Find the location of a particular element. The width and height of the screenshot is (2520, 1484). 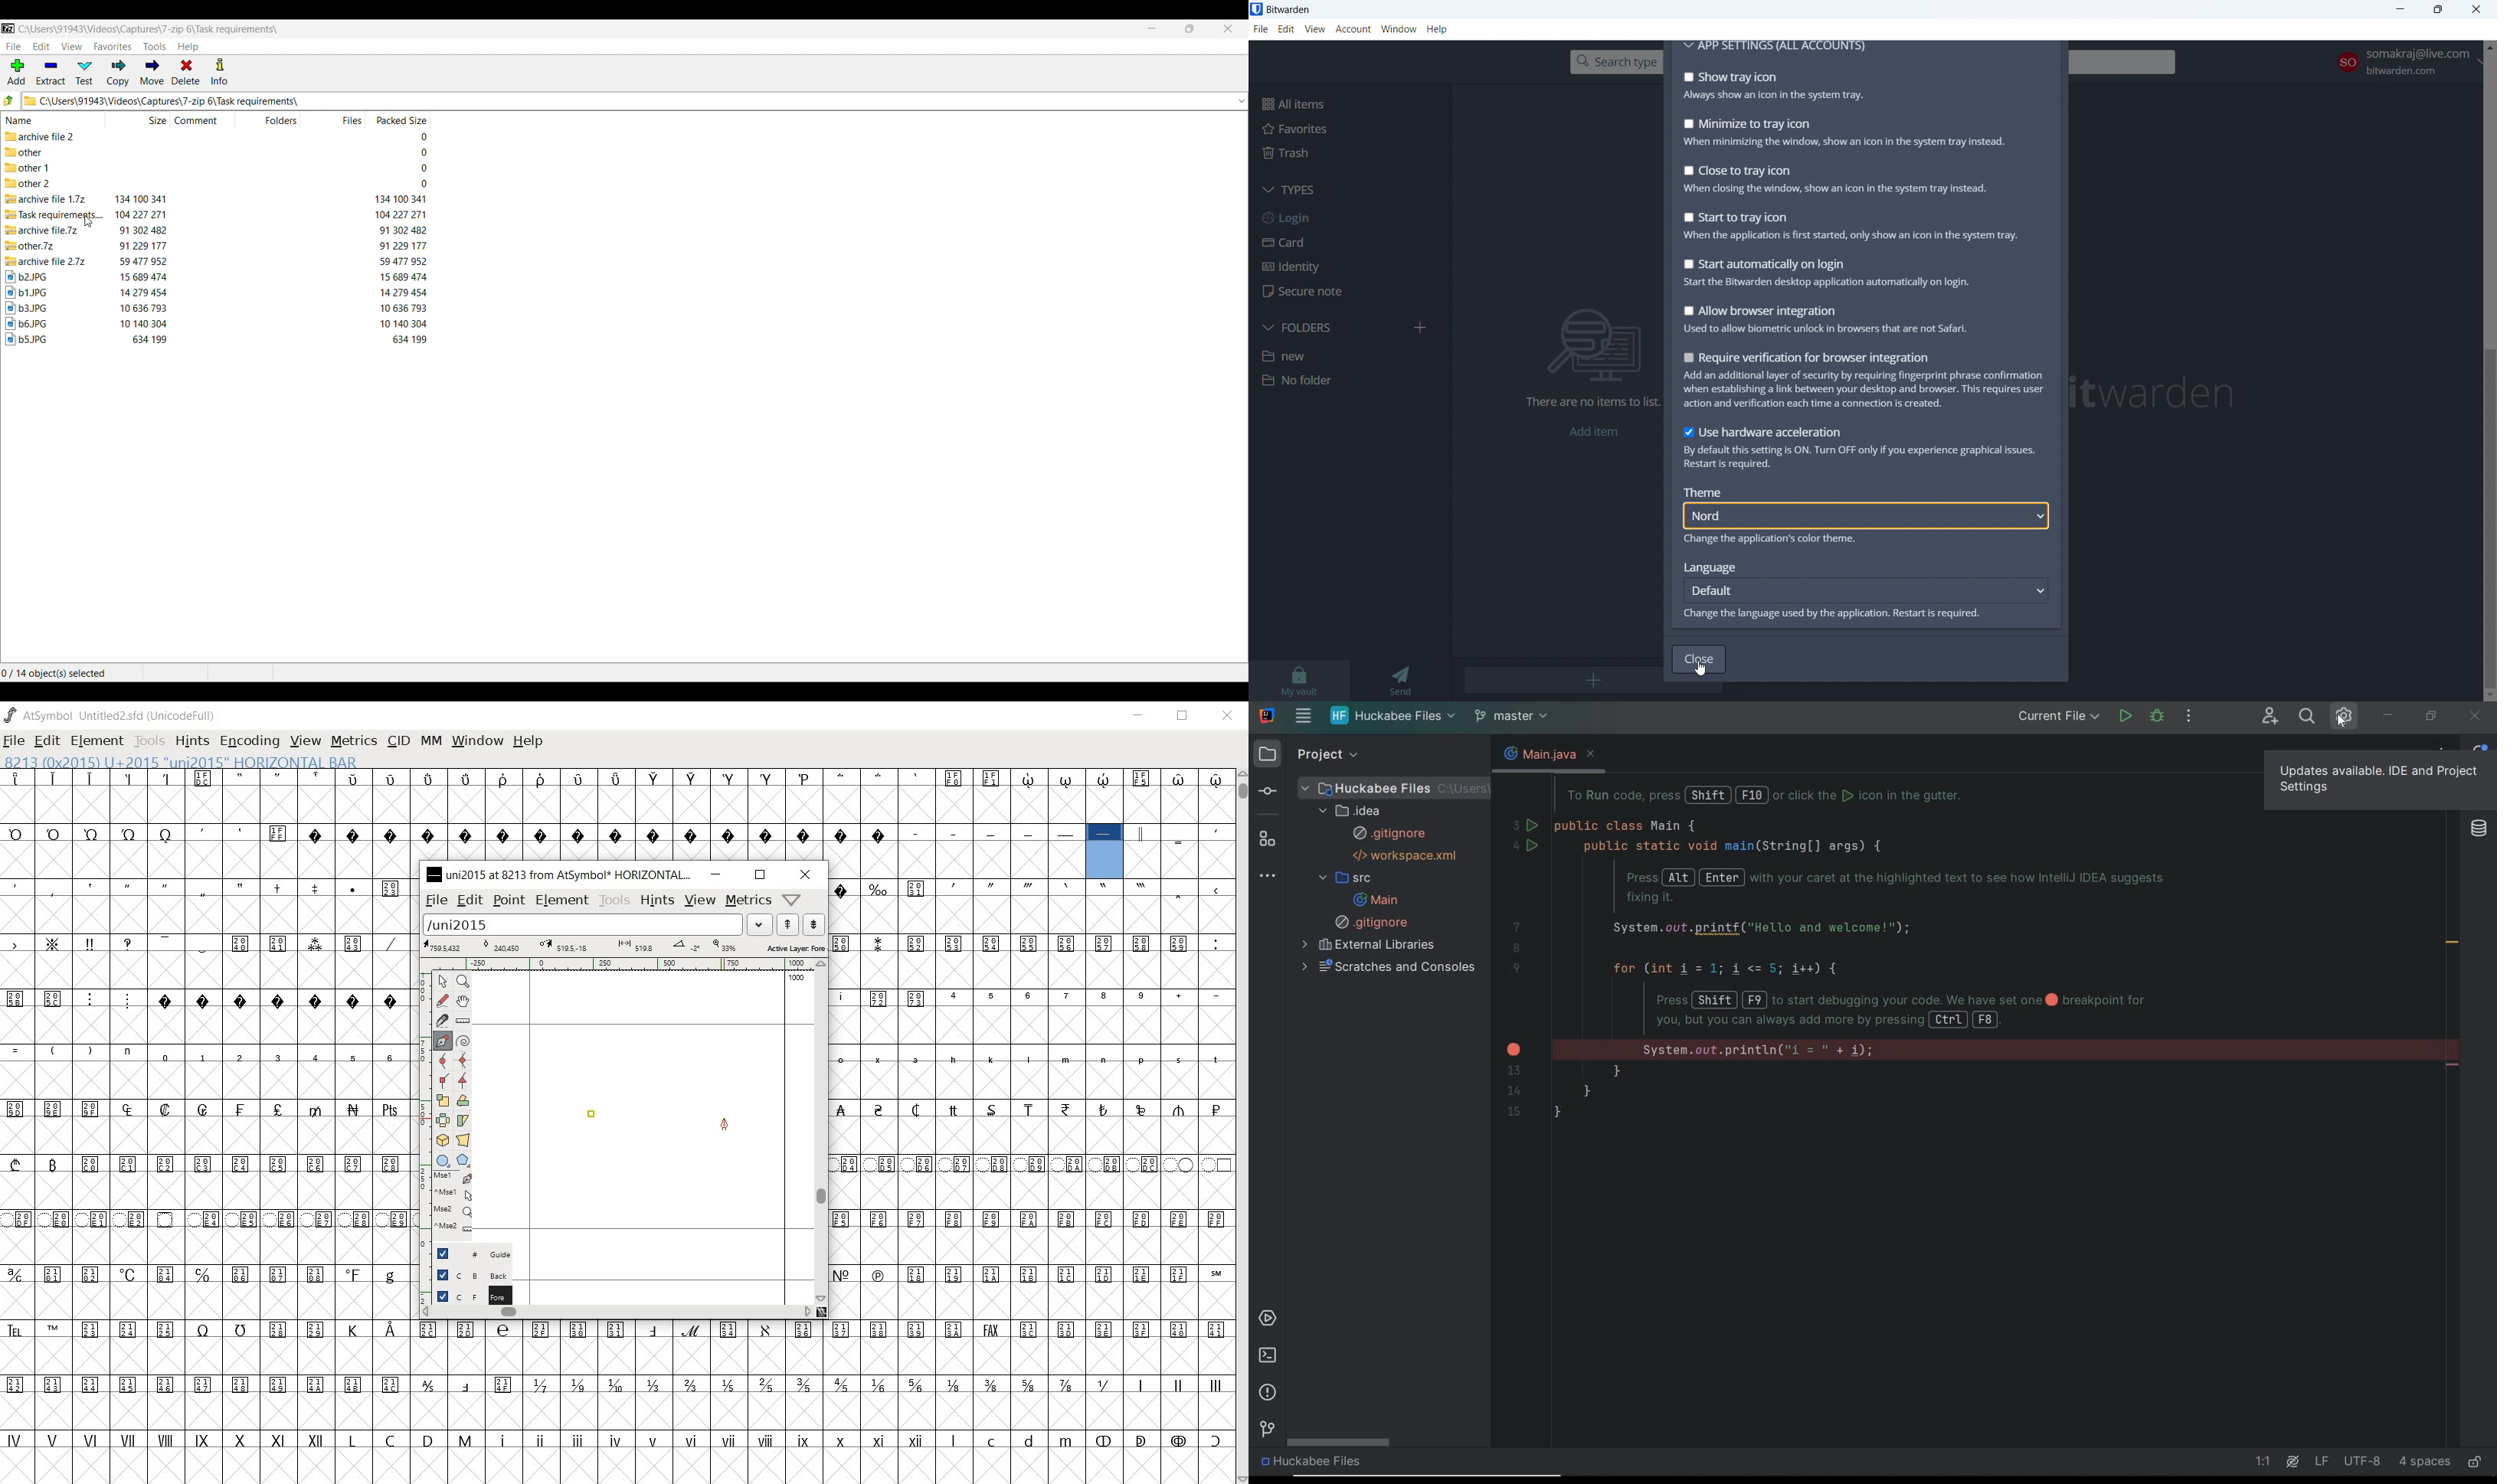

SCROLLBAR is located at coordinates (1242, 1126).